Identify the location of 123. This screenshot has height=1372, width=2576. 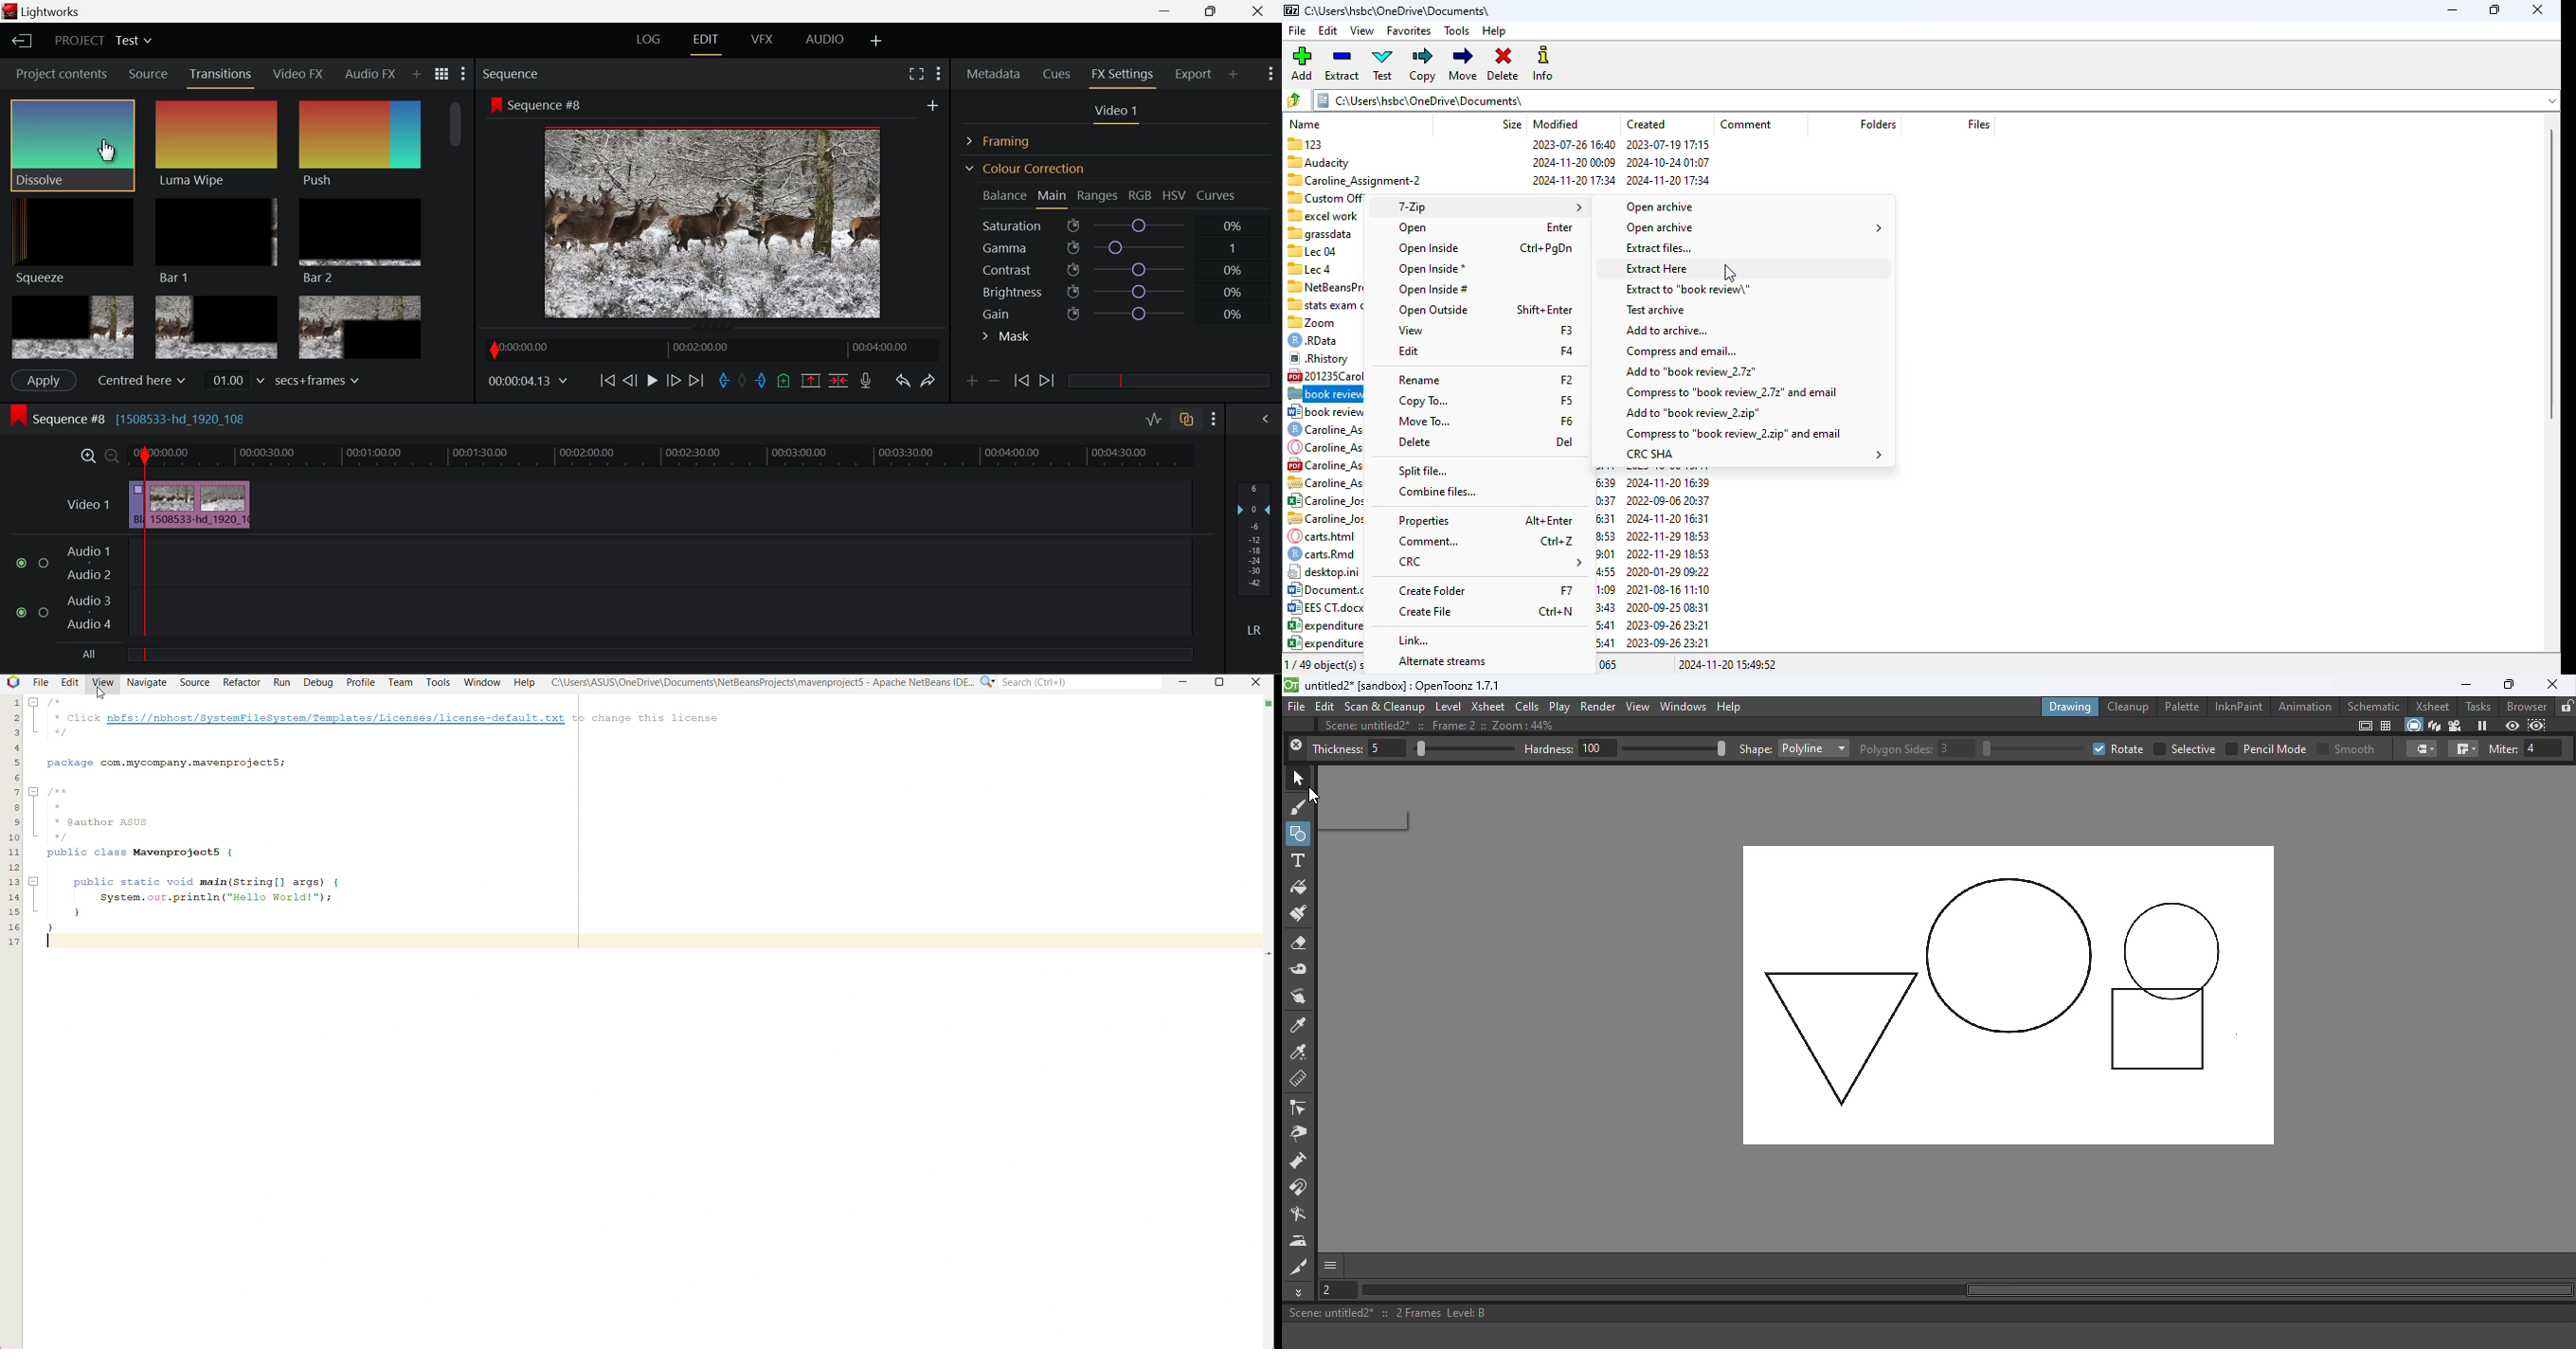
(1304, 144).